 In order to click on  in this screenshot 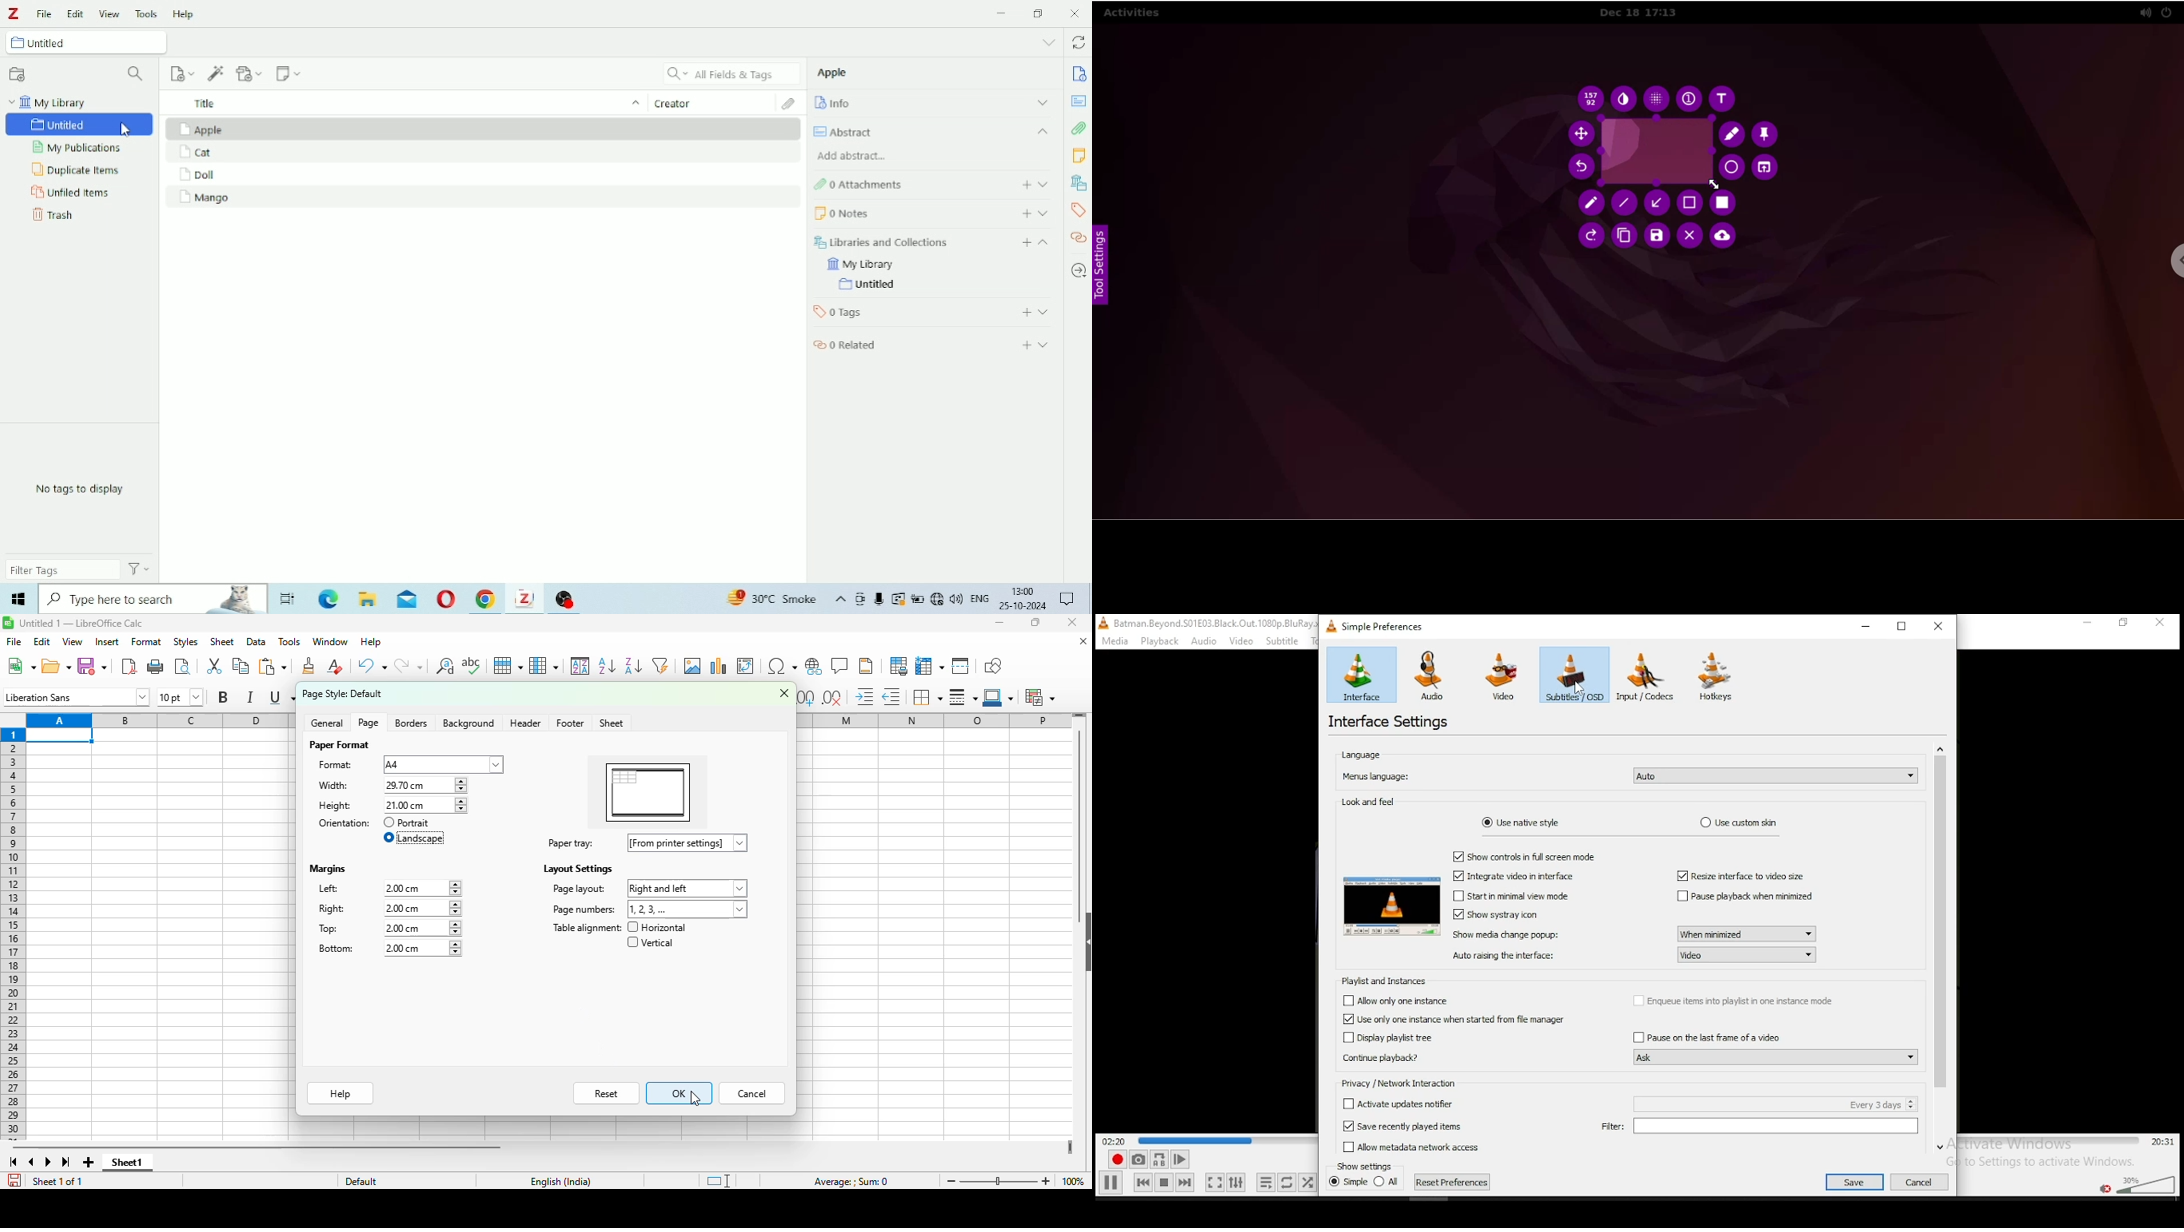, I will do `click(482, 598)`.